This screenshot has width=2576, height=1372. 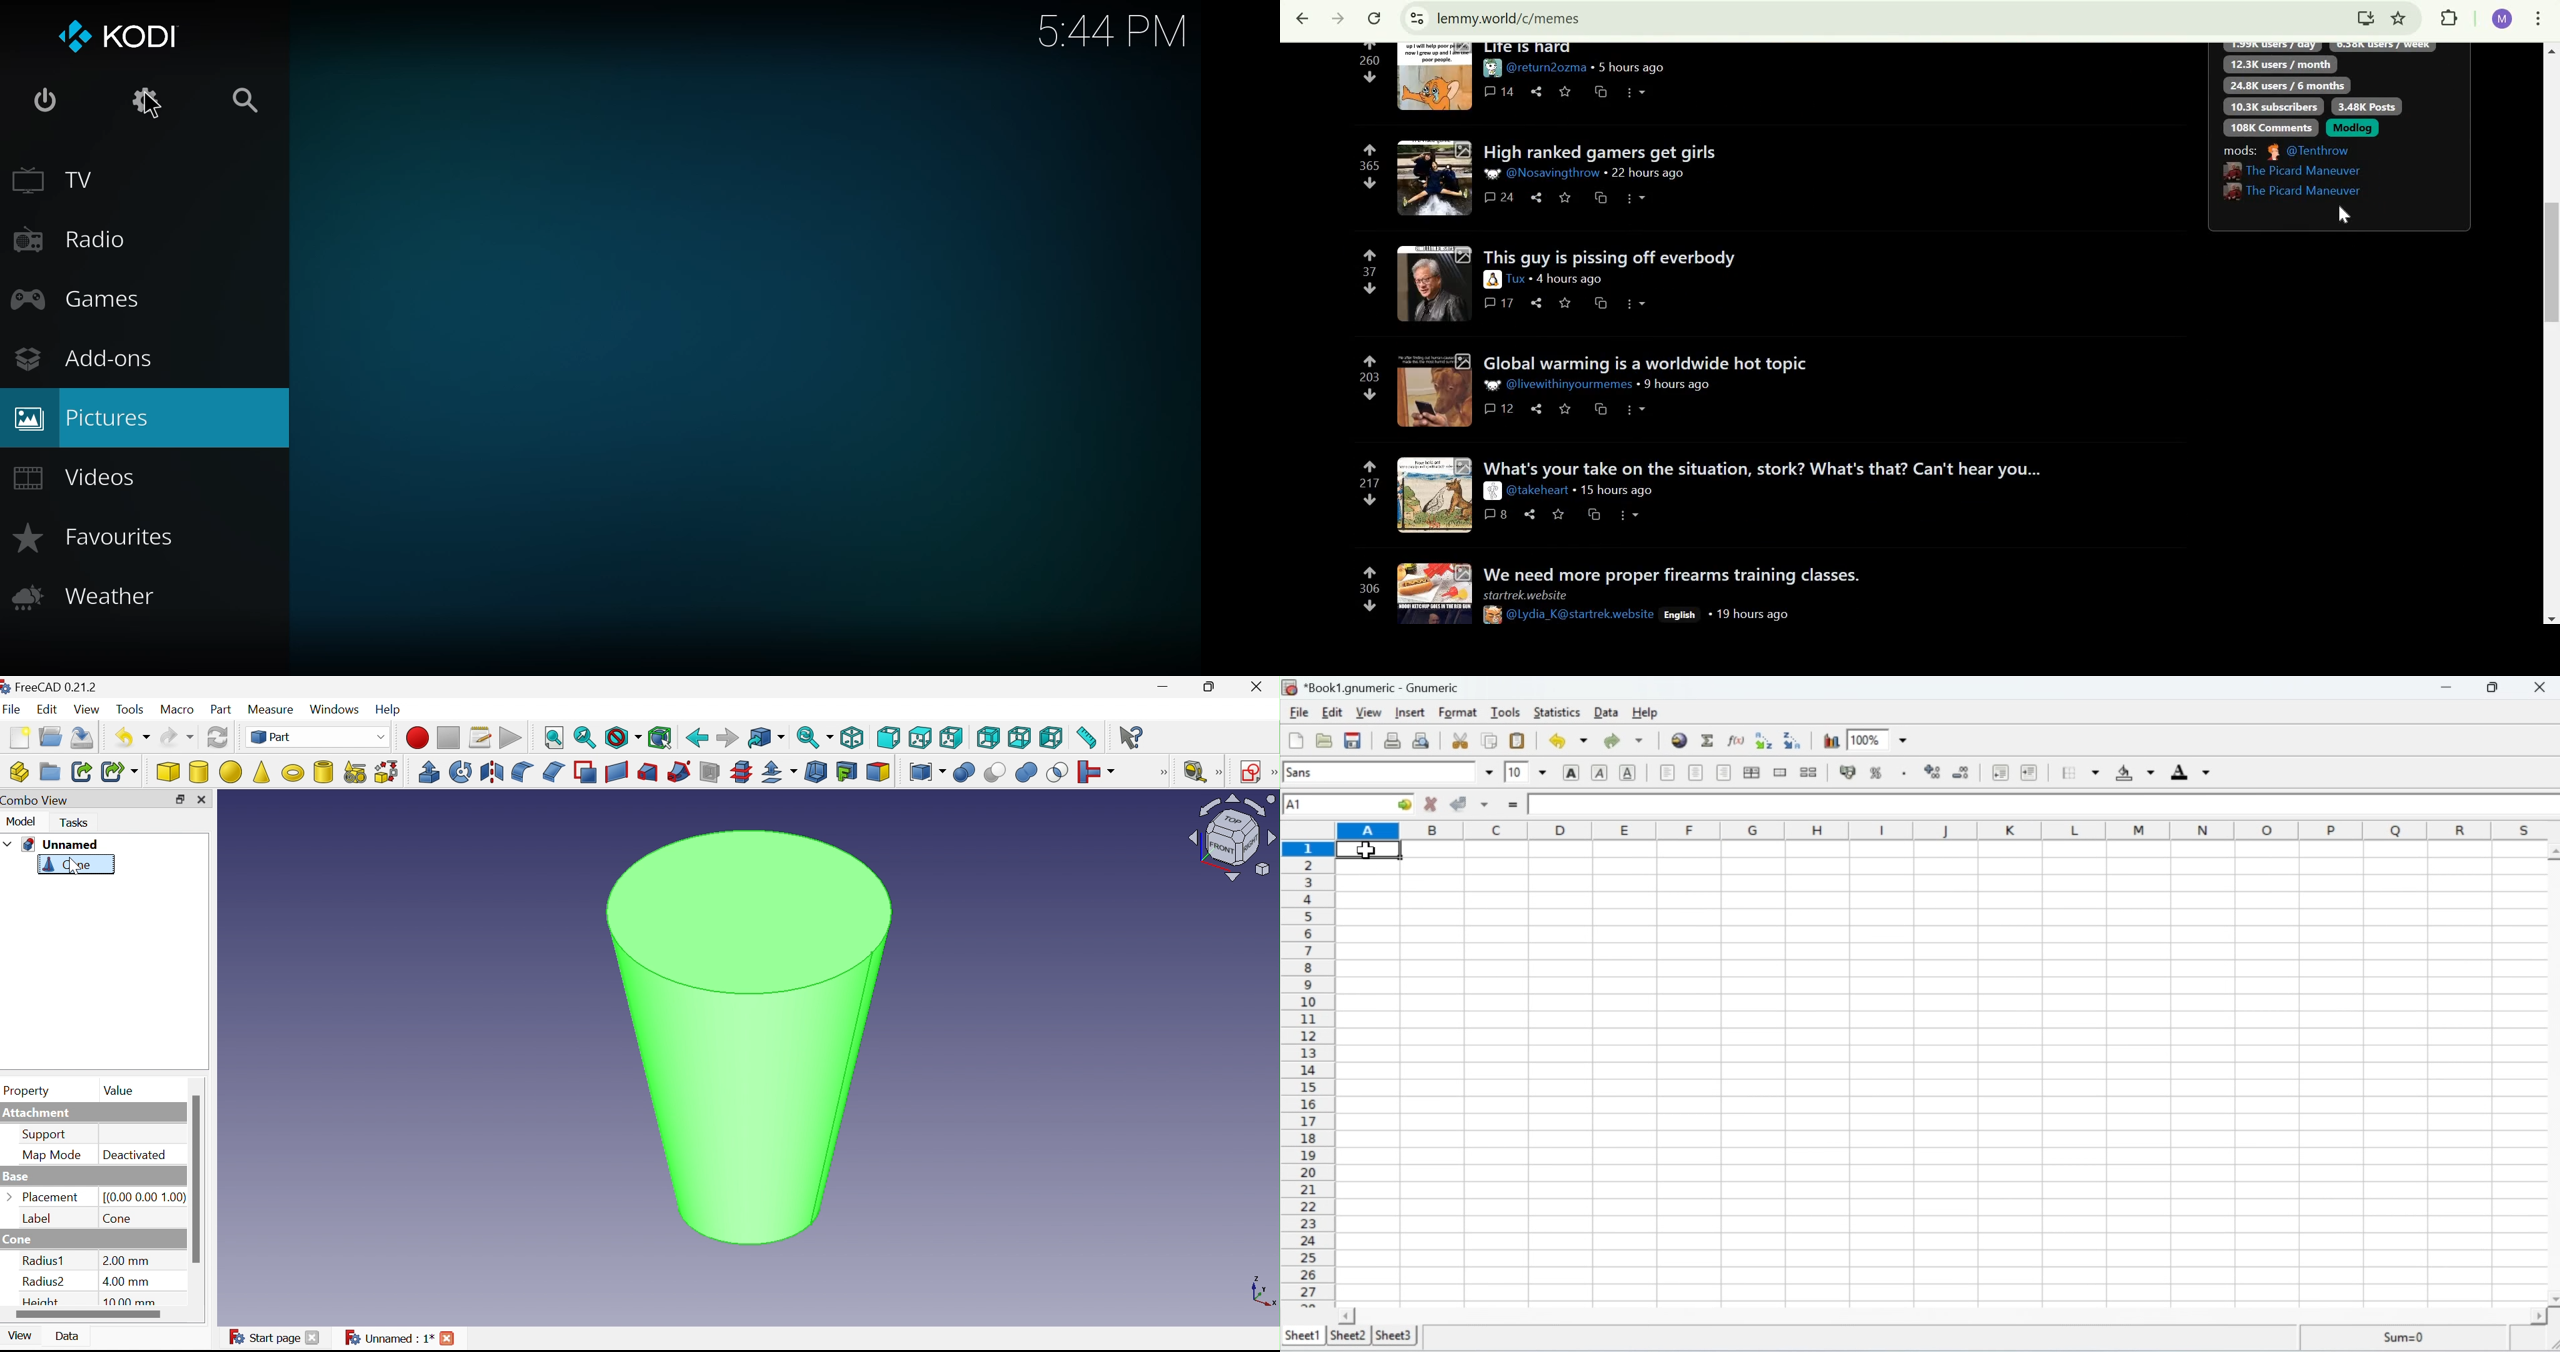 What do you see at coordinates (1370, 272) in the screenshot?
I see `37 points` at bounding box center [1370, 272].